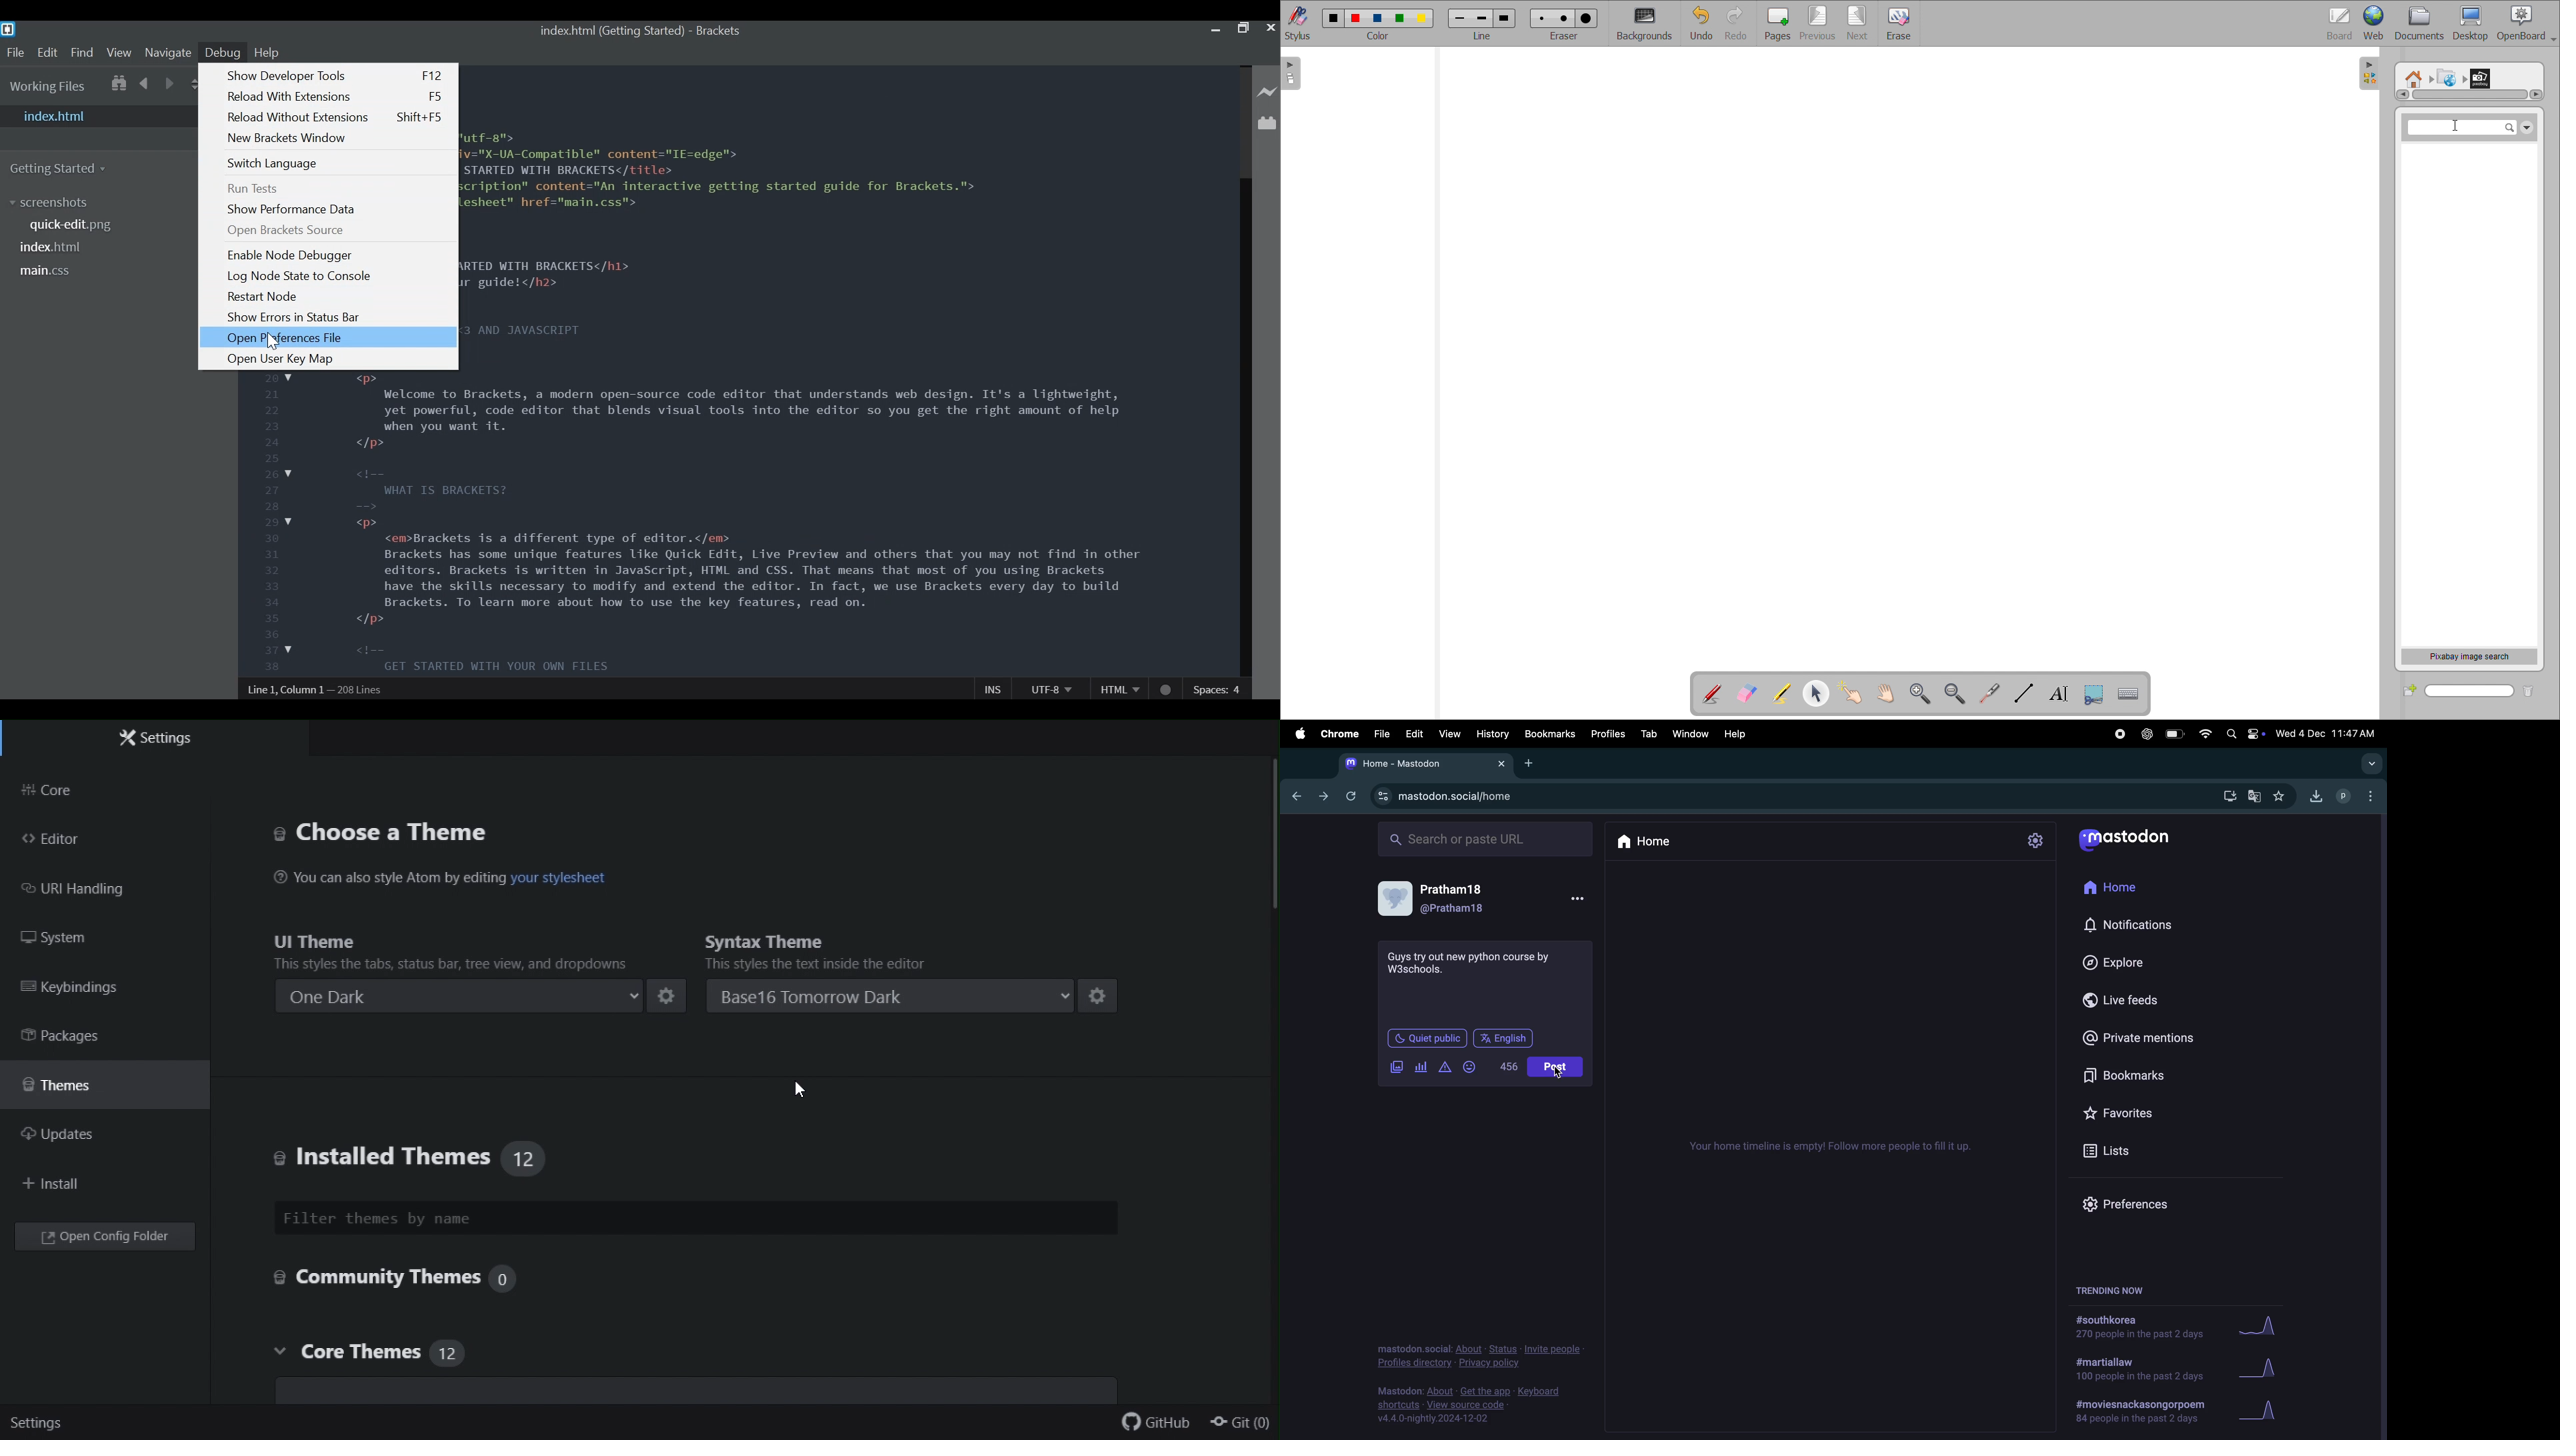 The width and height of the screenshot is (2576, 1456). Describe the element at coordinates (1566, 35) in the screenshot. I see `eraser` at that location.